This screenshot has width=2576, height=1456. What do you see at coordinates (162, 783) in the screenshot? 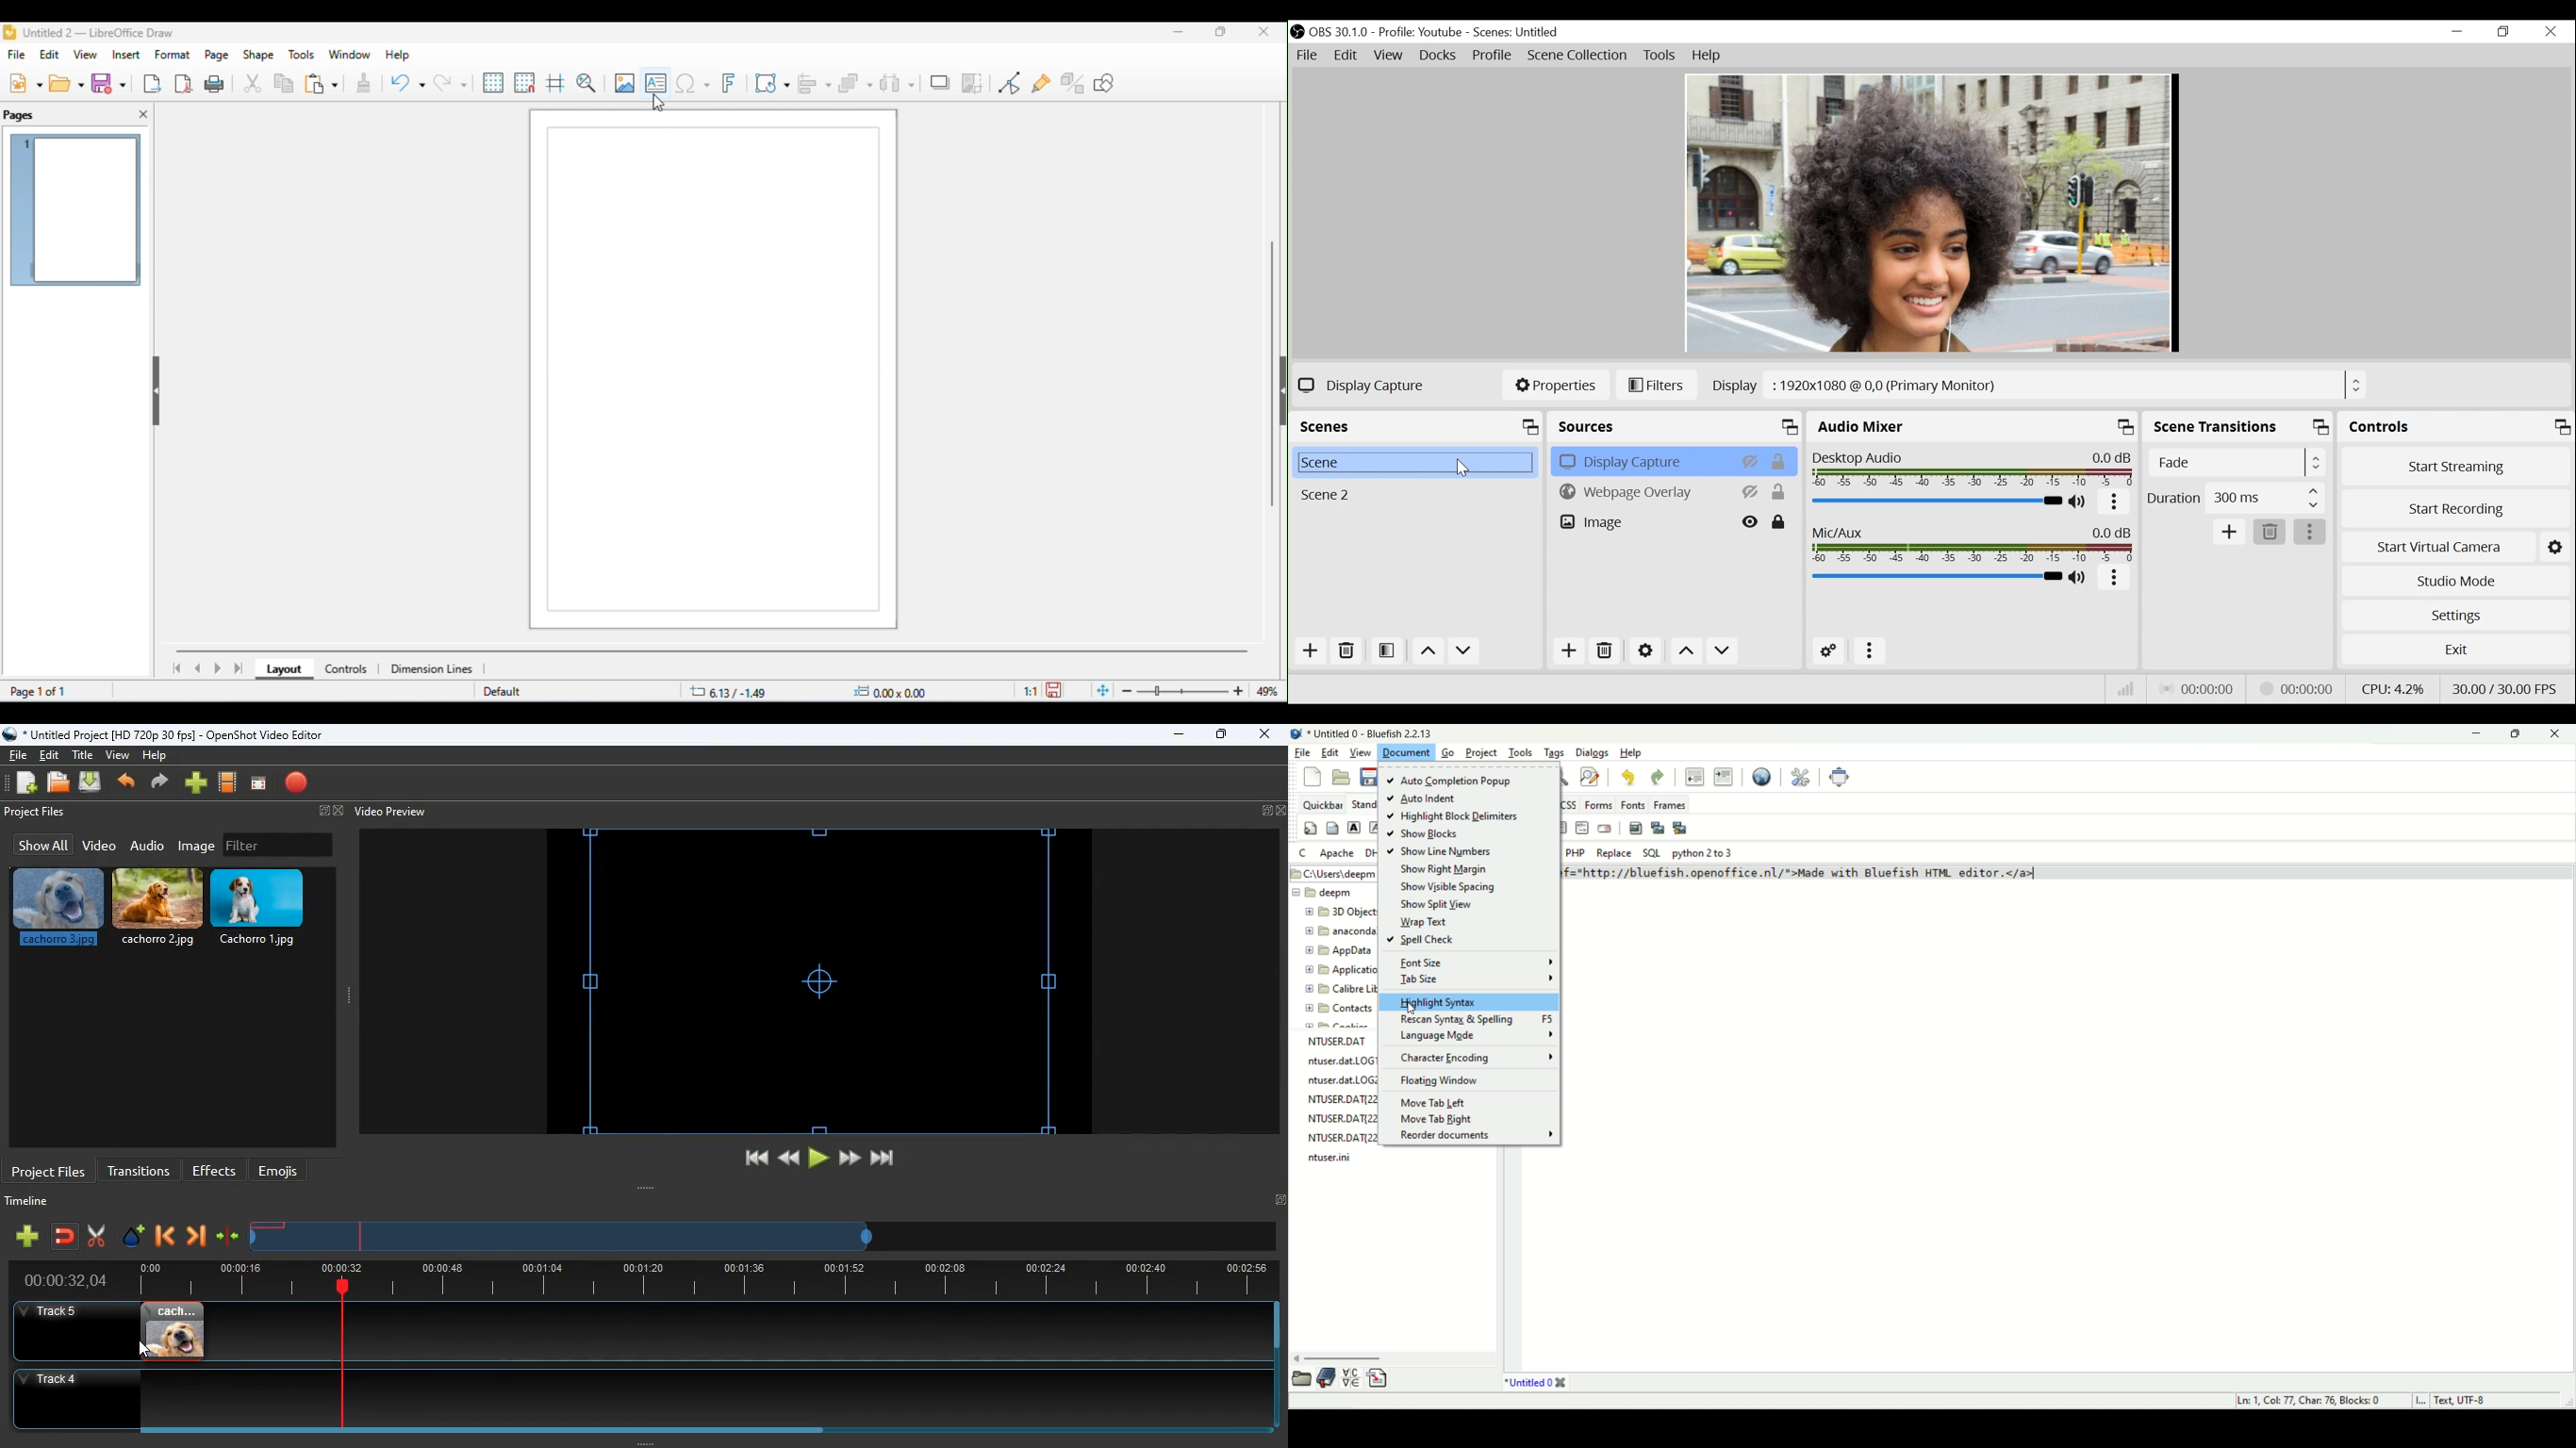
I see `forward` at bounding box center [162, 783].